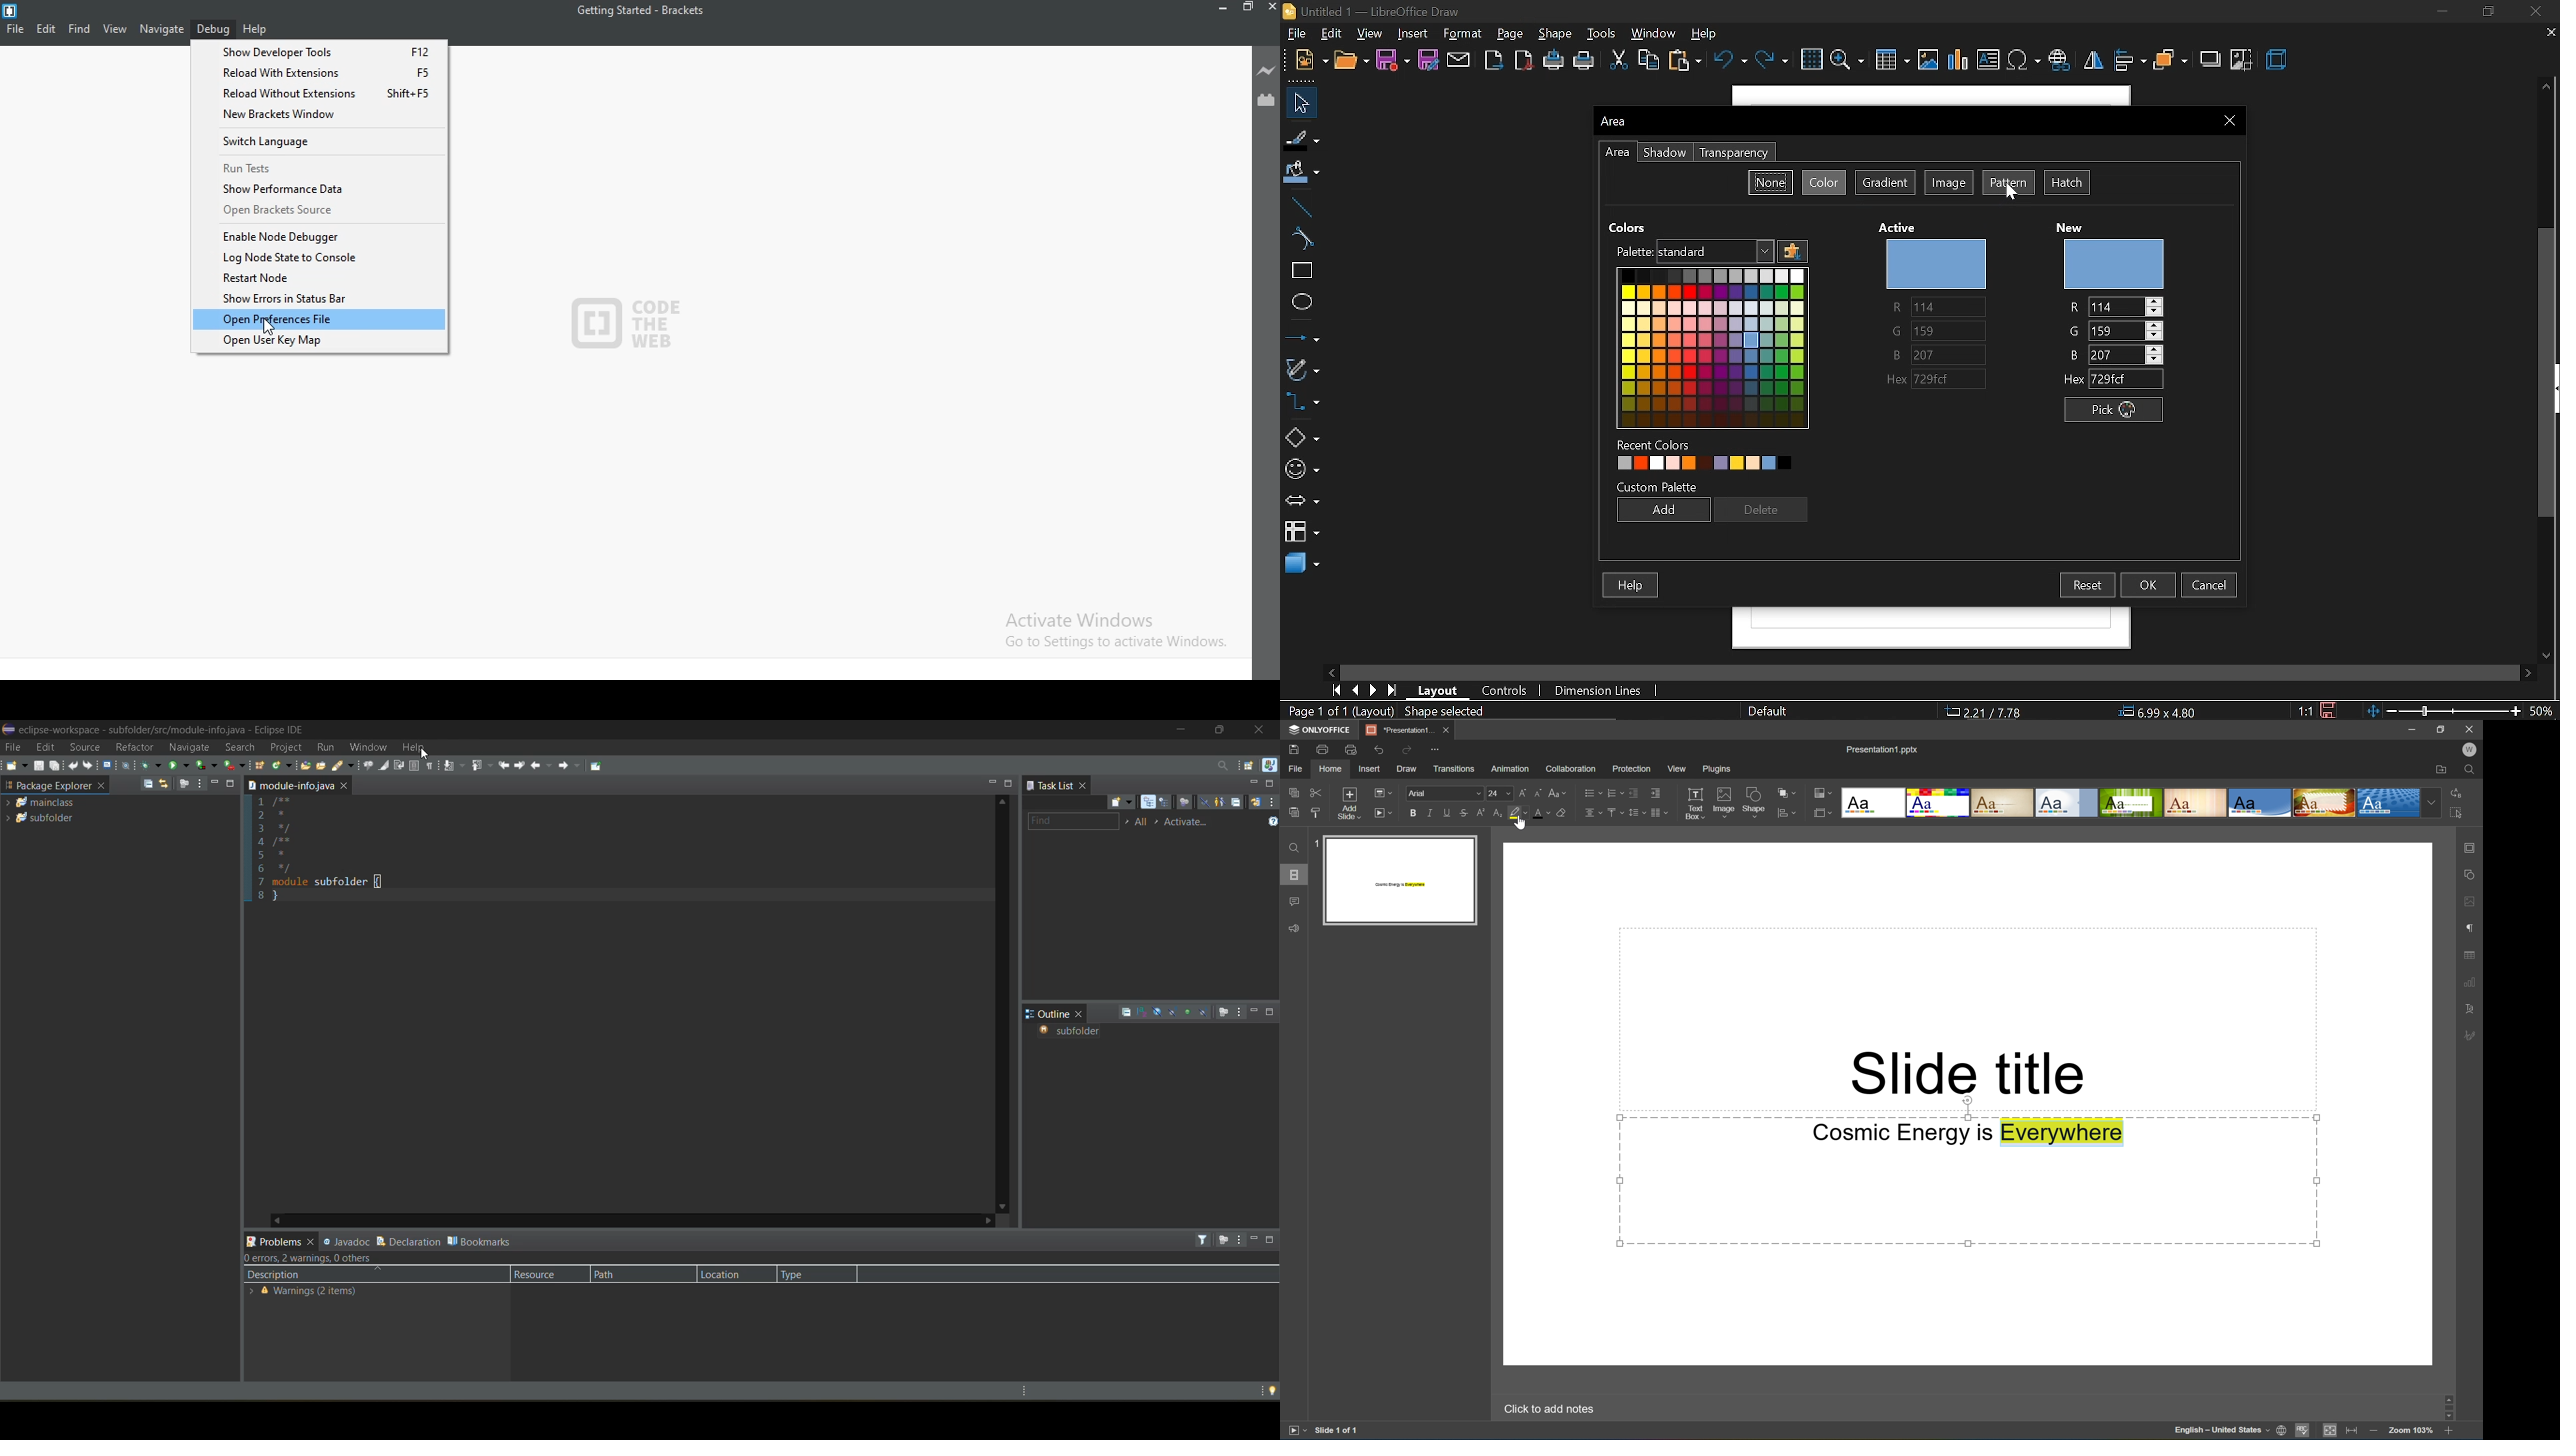 The height and width of the screenshot is (1456, 2576). What do you see at coordinates (2060, 58) in the screenshot?
I see `insert hyperlink` at bounding box center [2060, 58].